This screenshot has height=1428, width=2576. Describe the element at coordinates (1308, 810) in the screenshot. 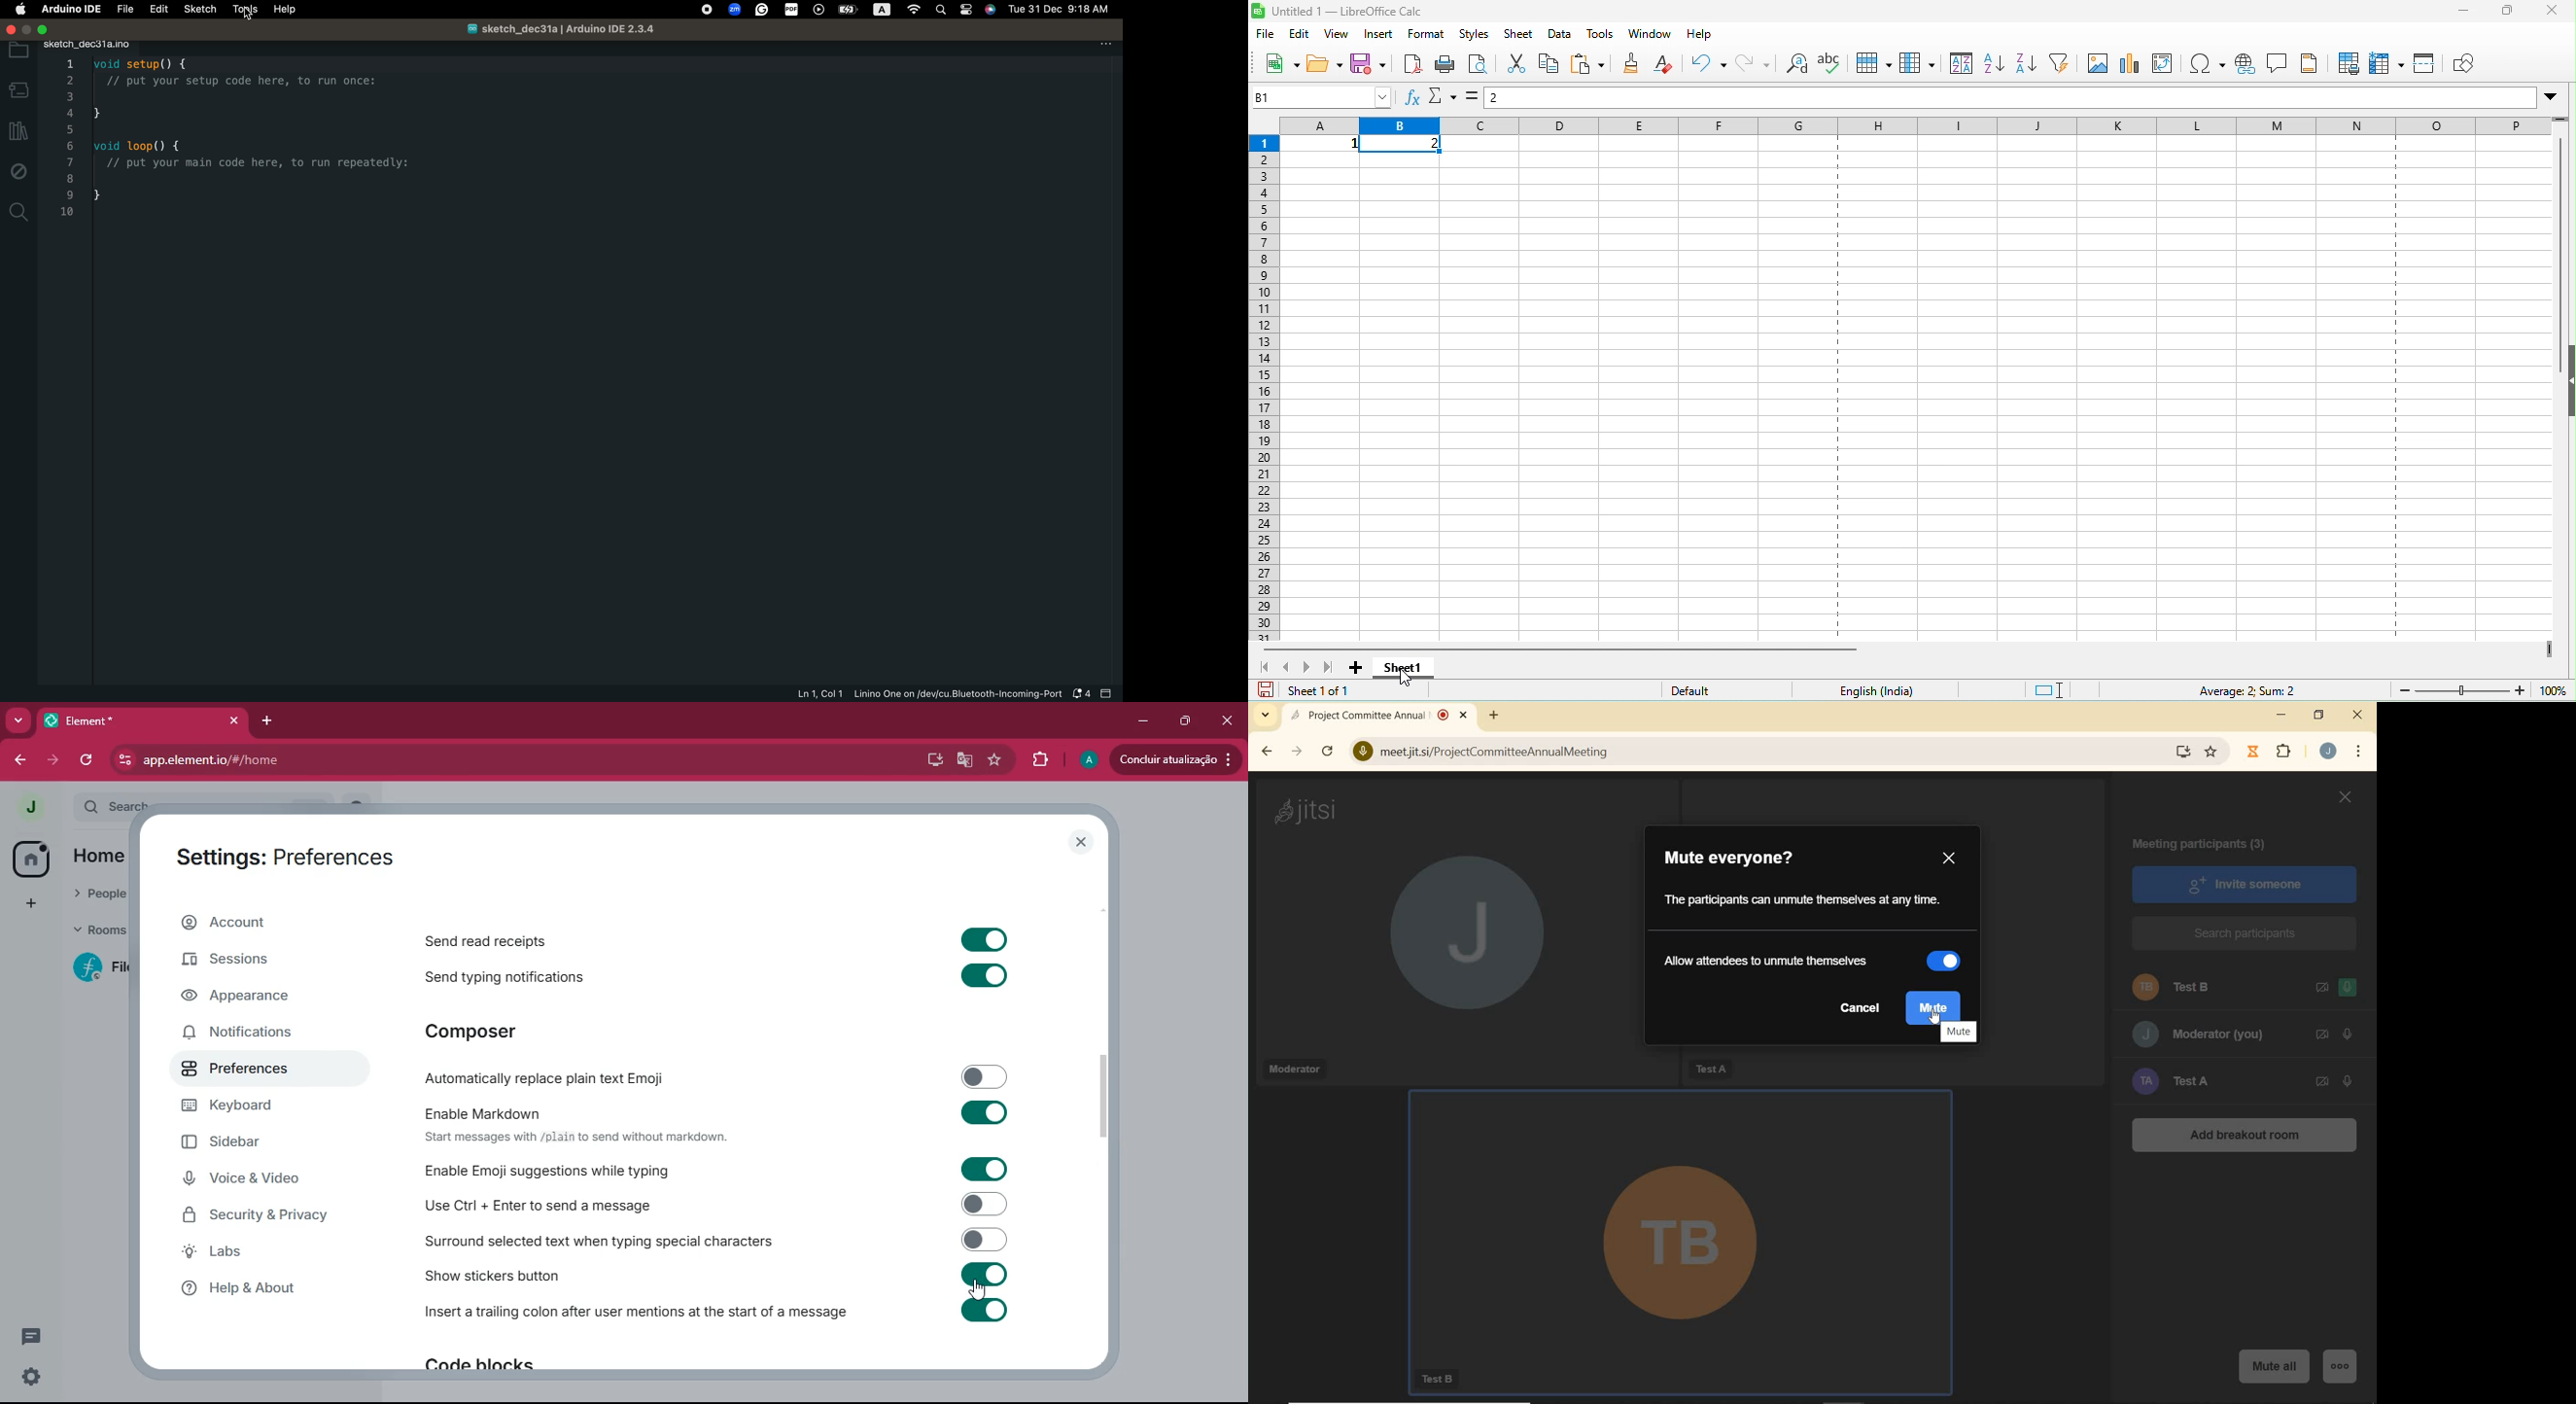

I see `jitsi` at that location.